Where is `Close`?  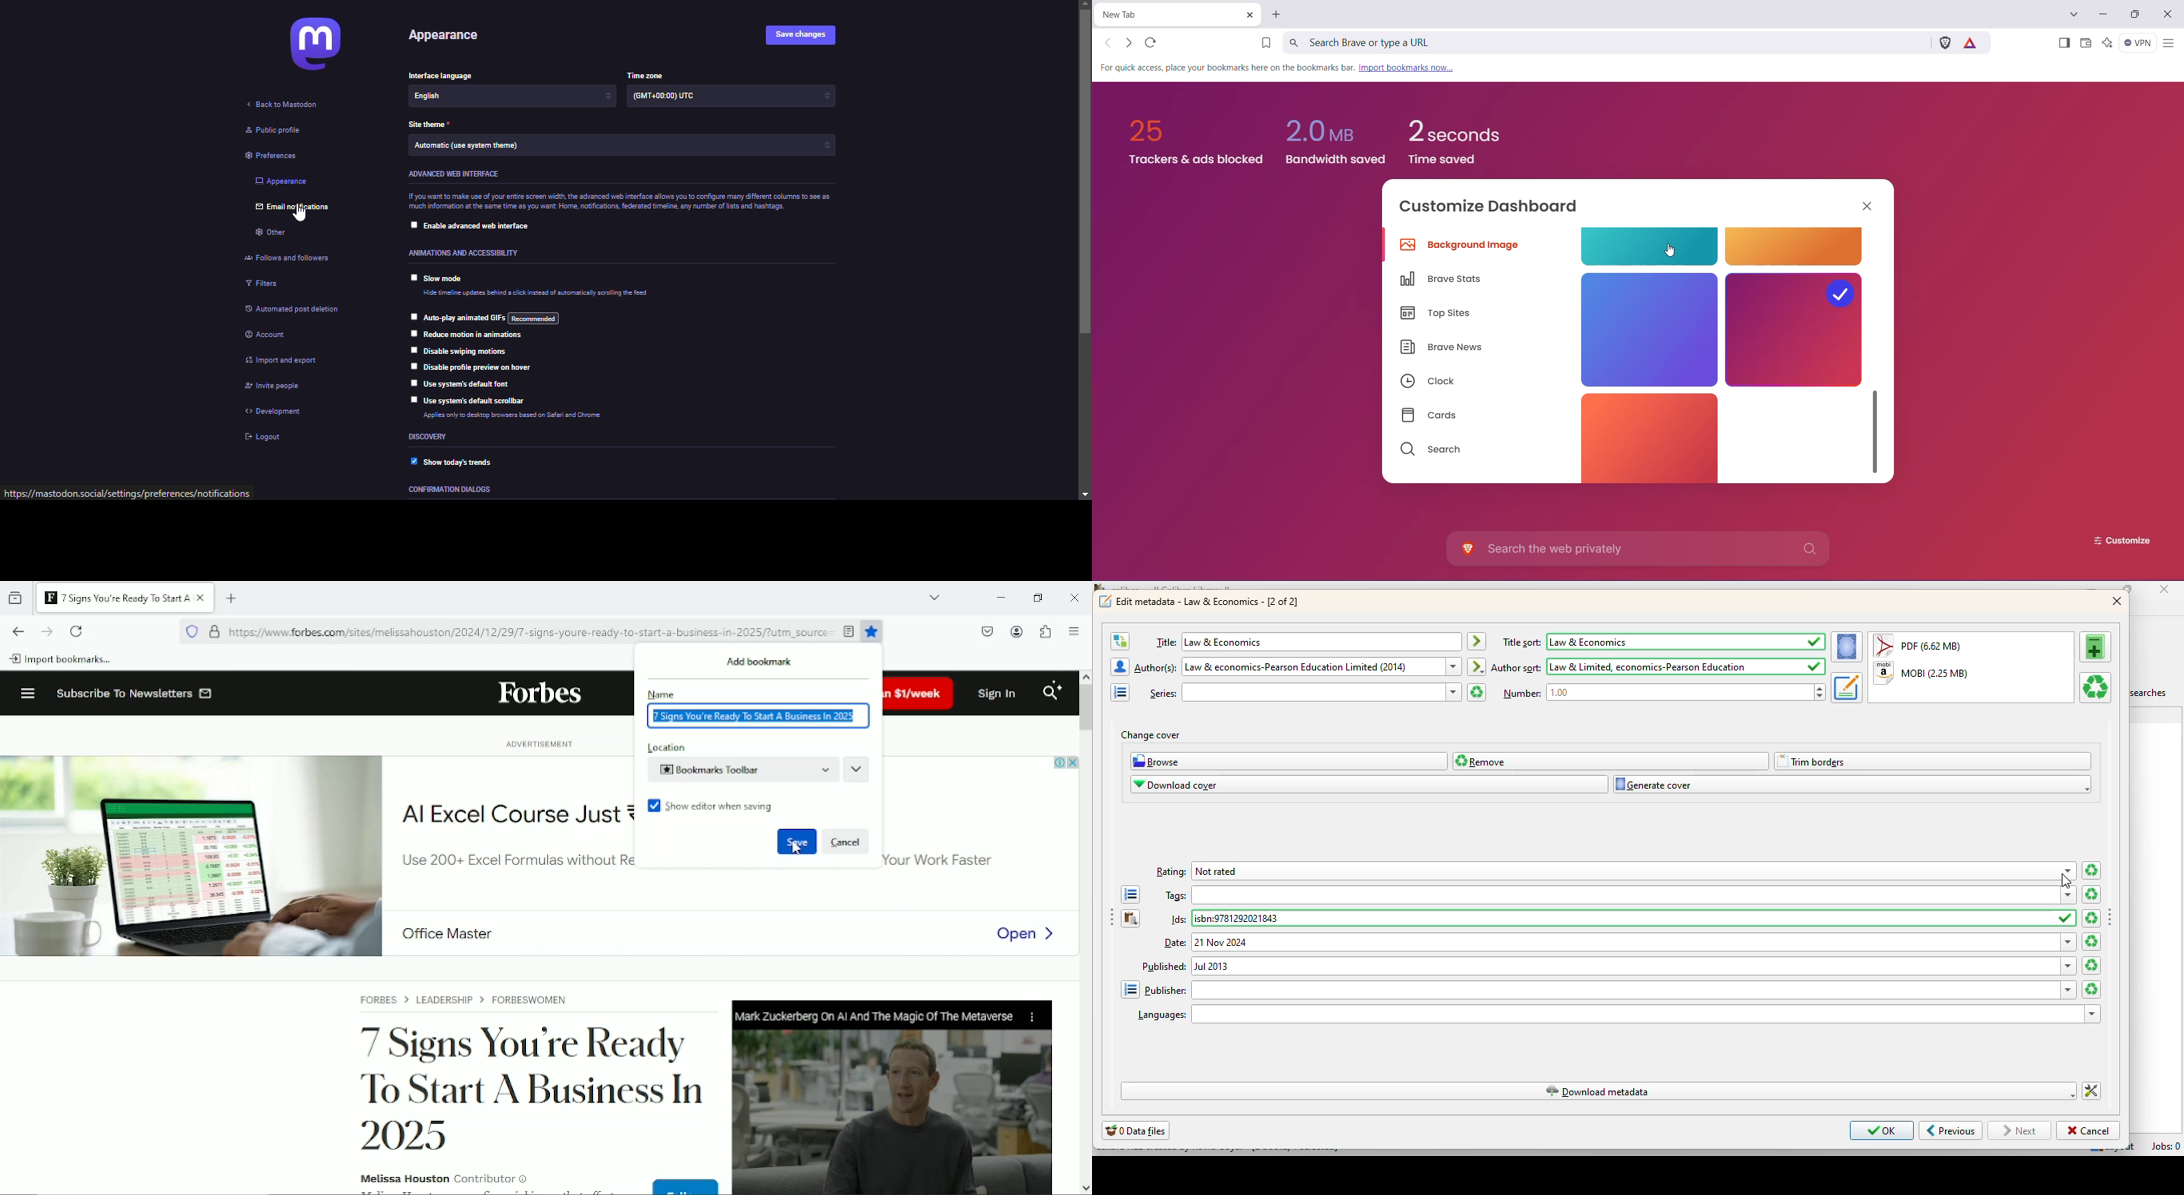 Close is located at coordinates (1076, 597).